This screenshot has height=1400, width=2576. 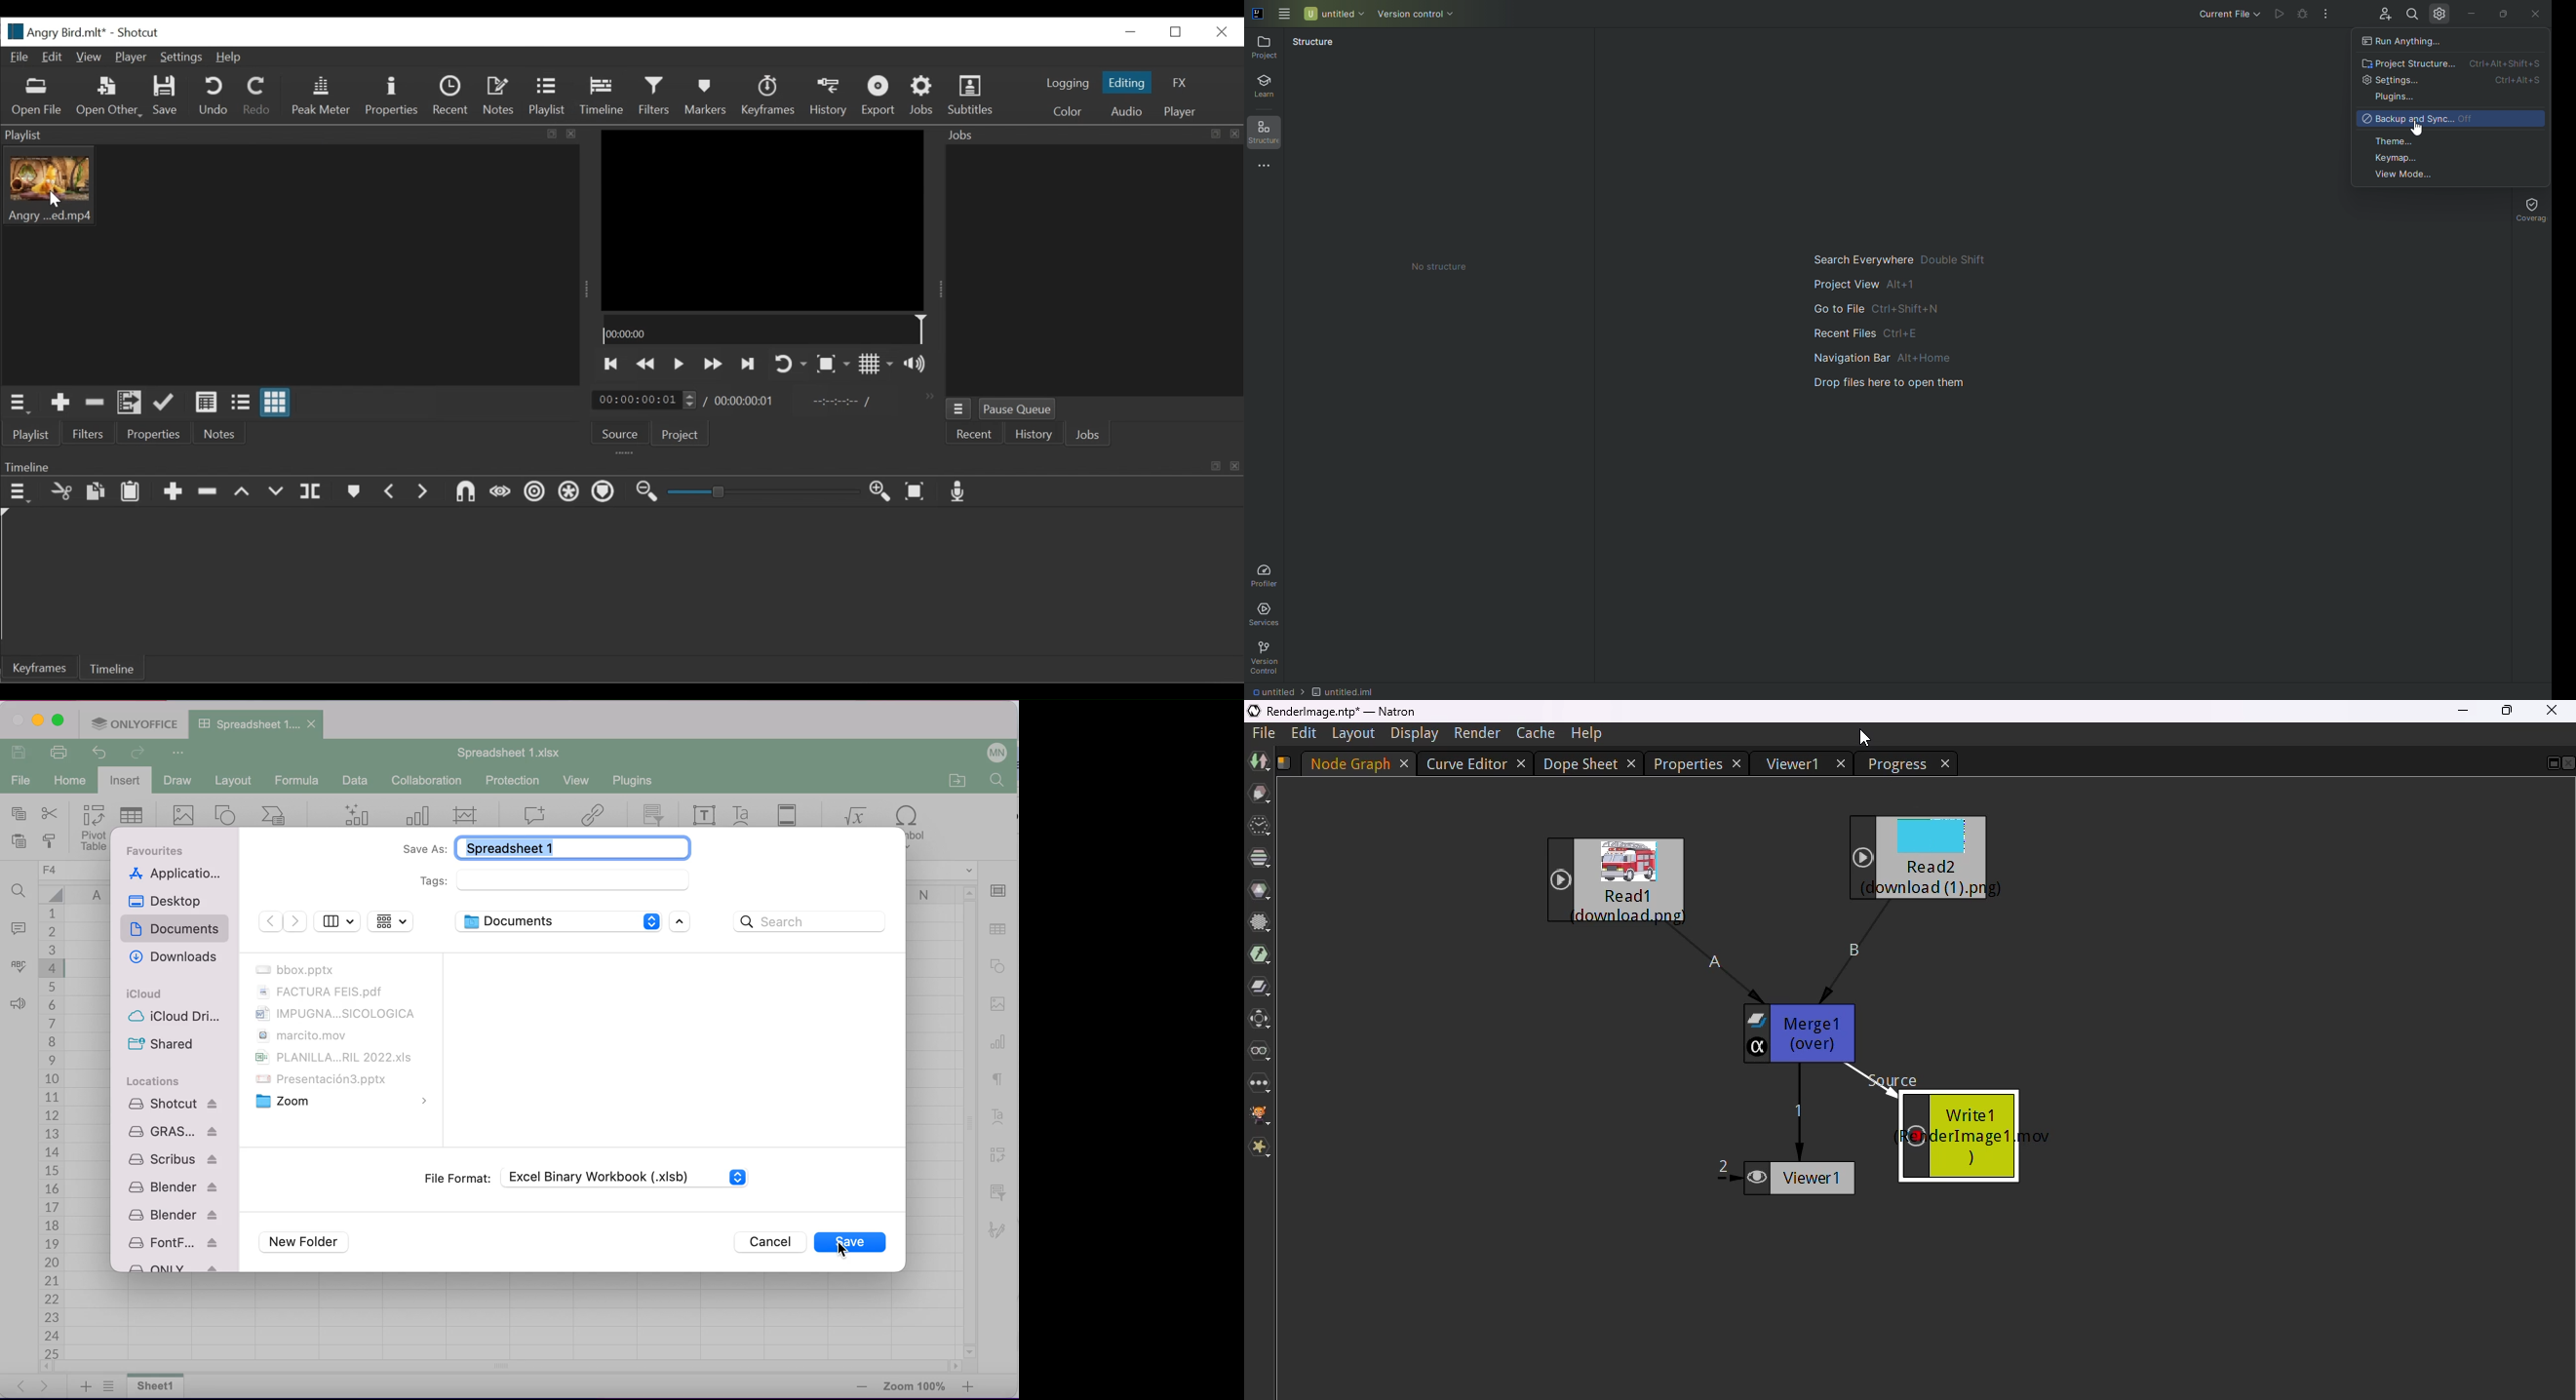 I want to click on Toggle zoom, so click(x=833, y=364).